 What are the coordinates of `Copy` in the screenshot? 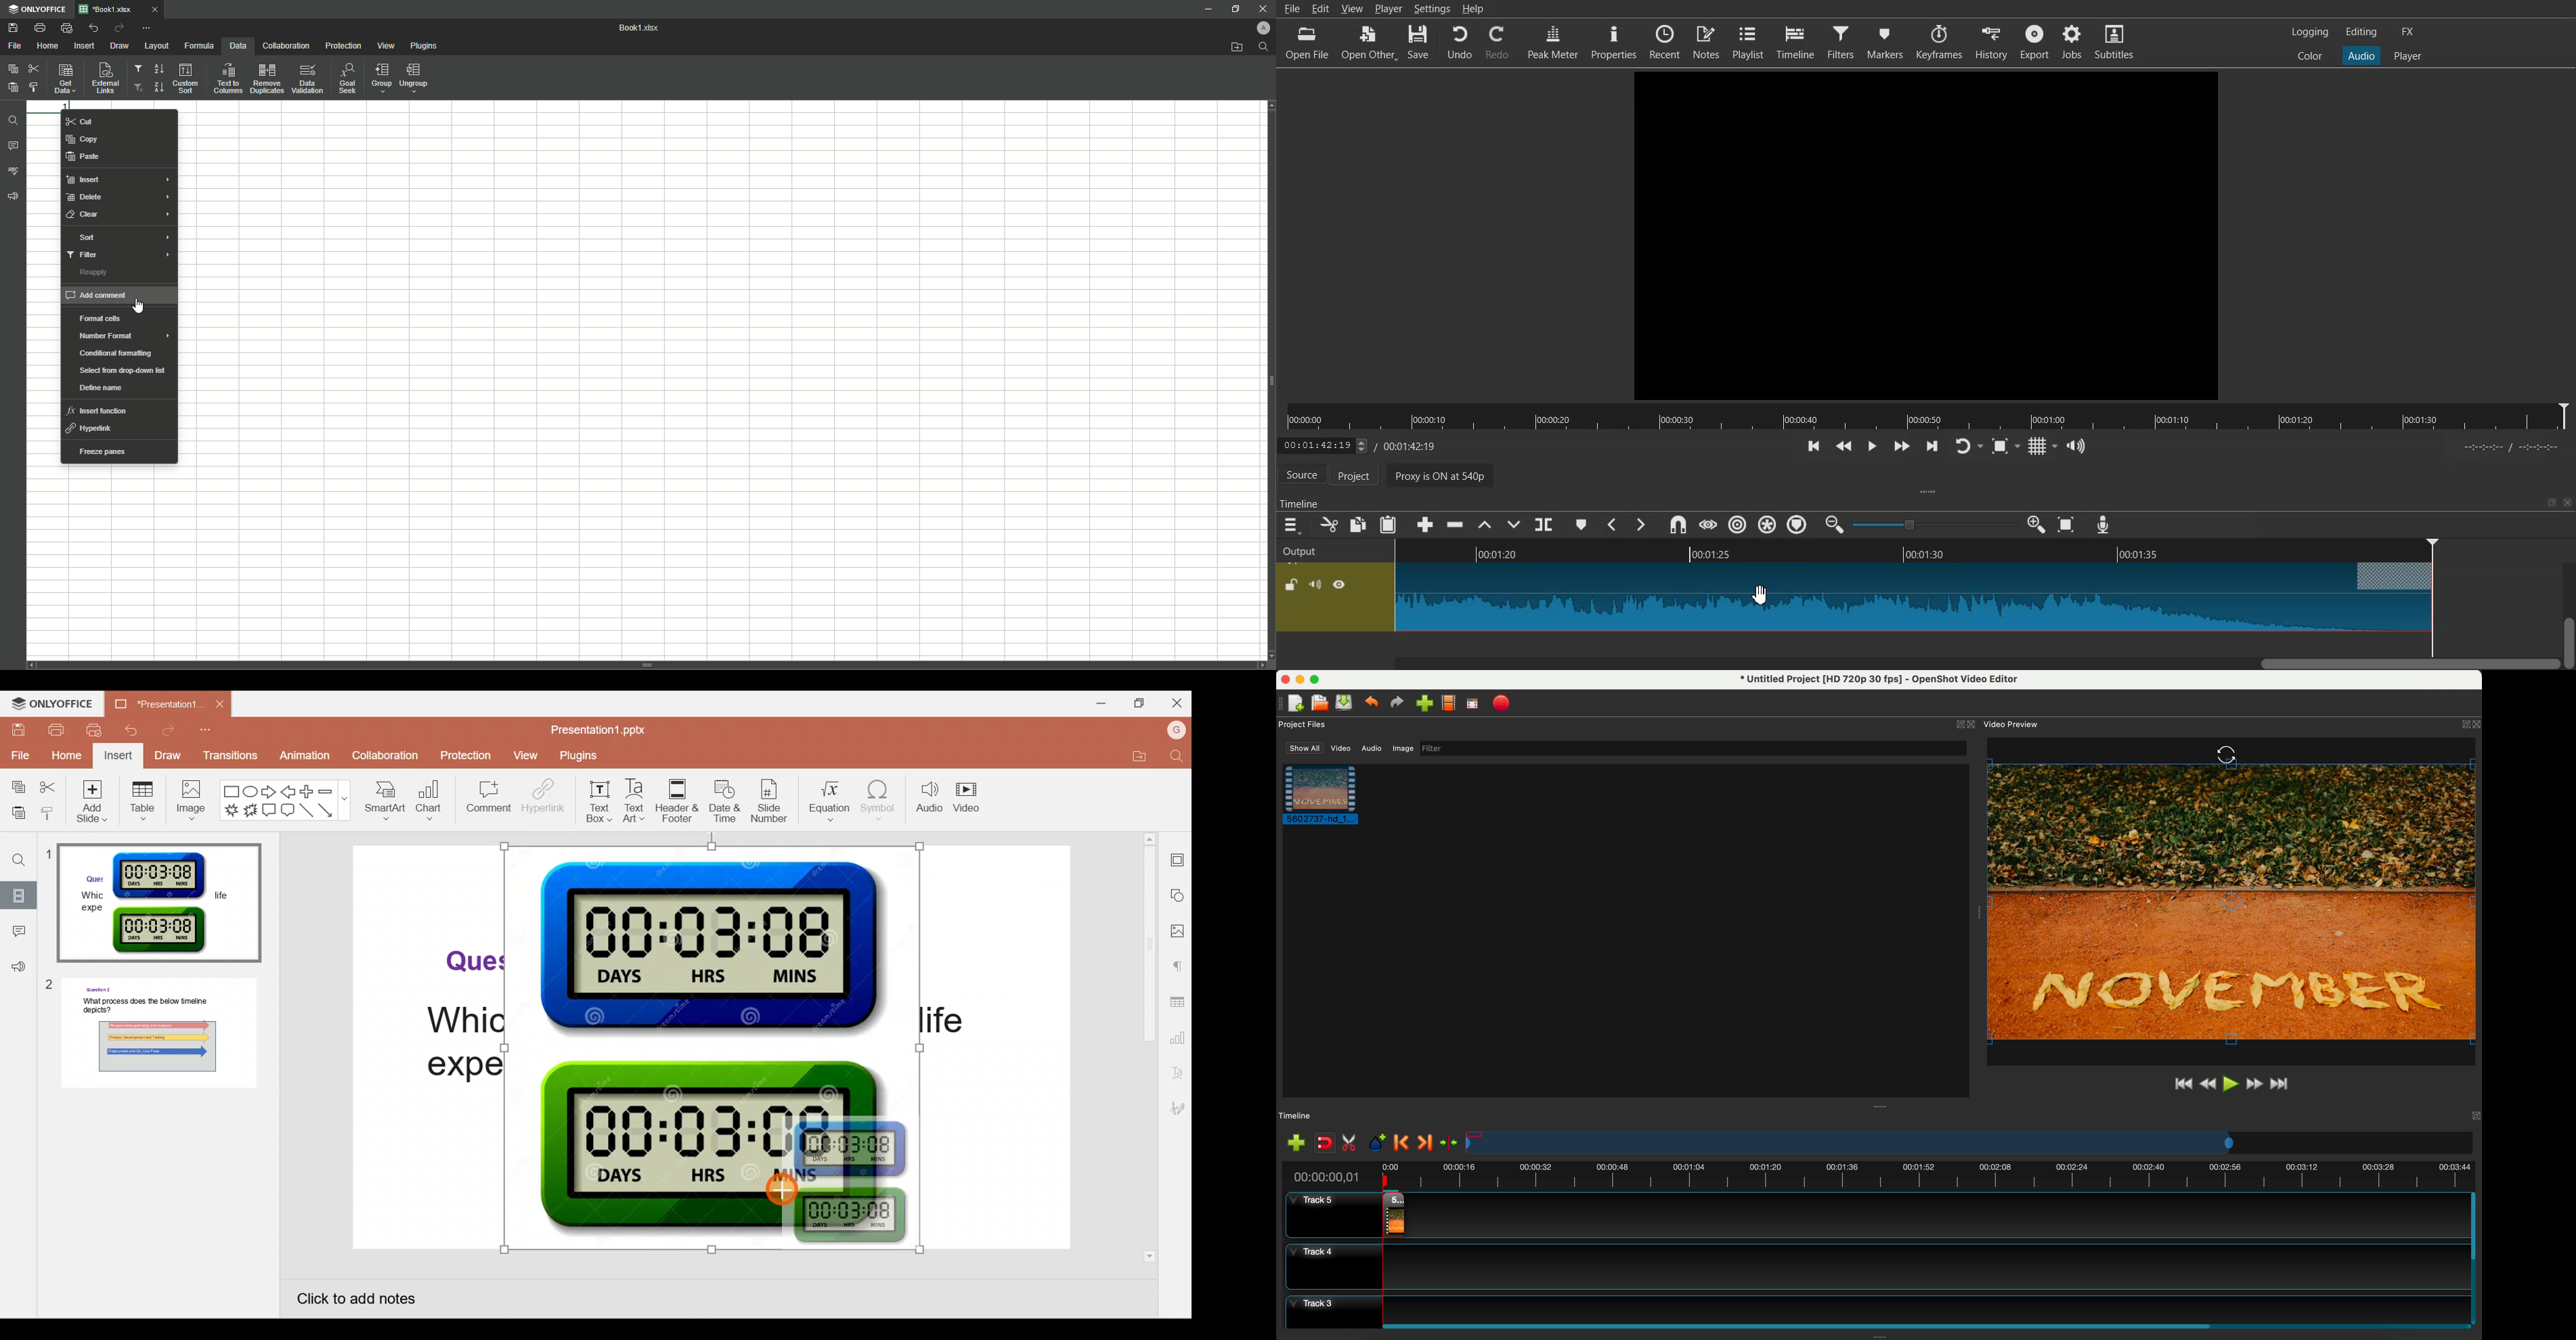 It's located at (1359, 524).